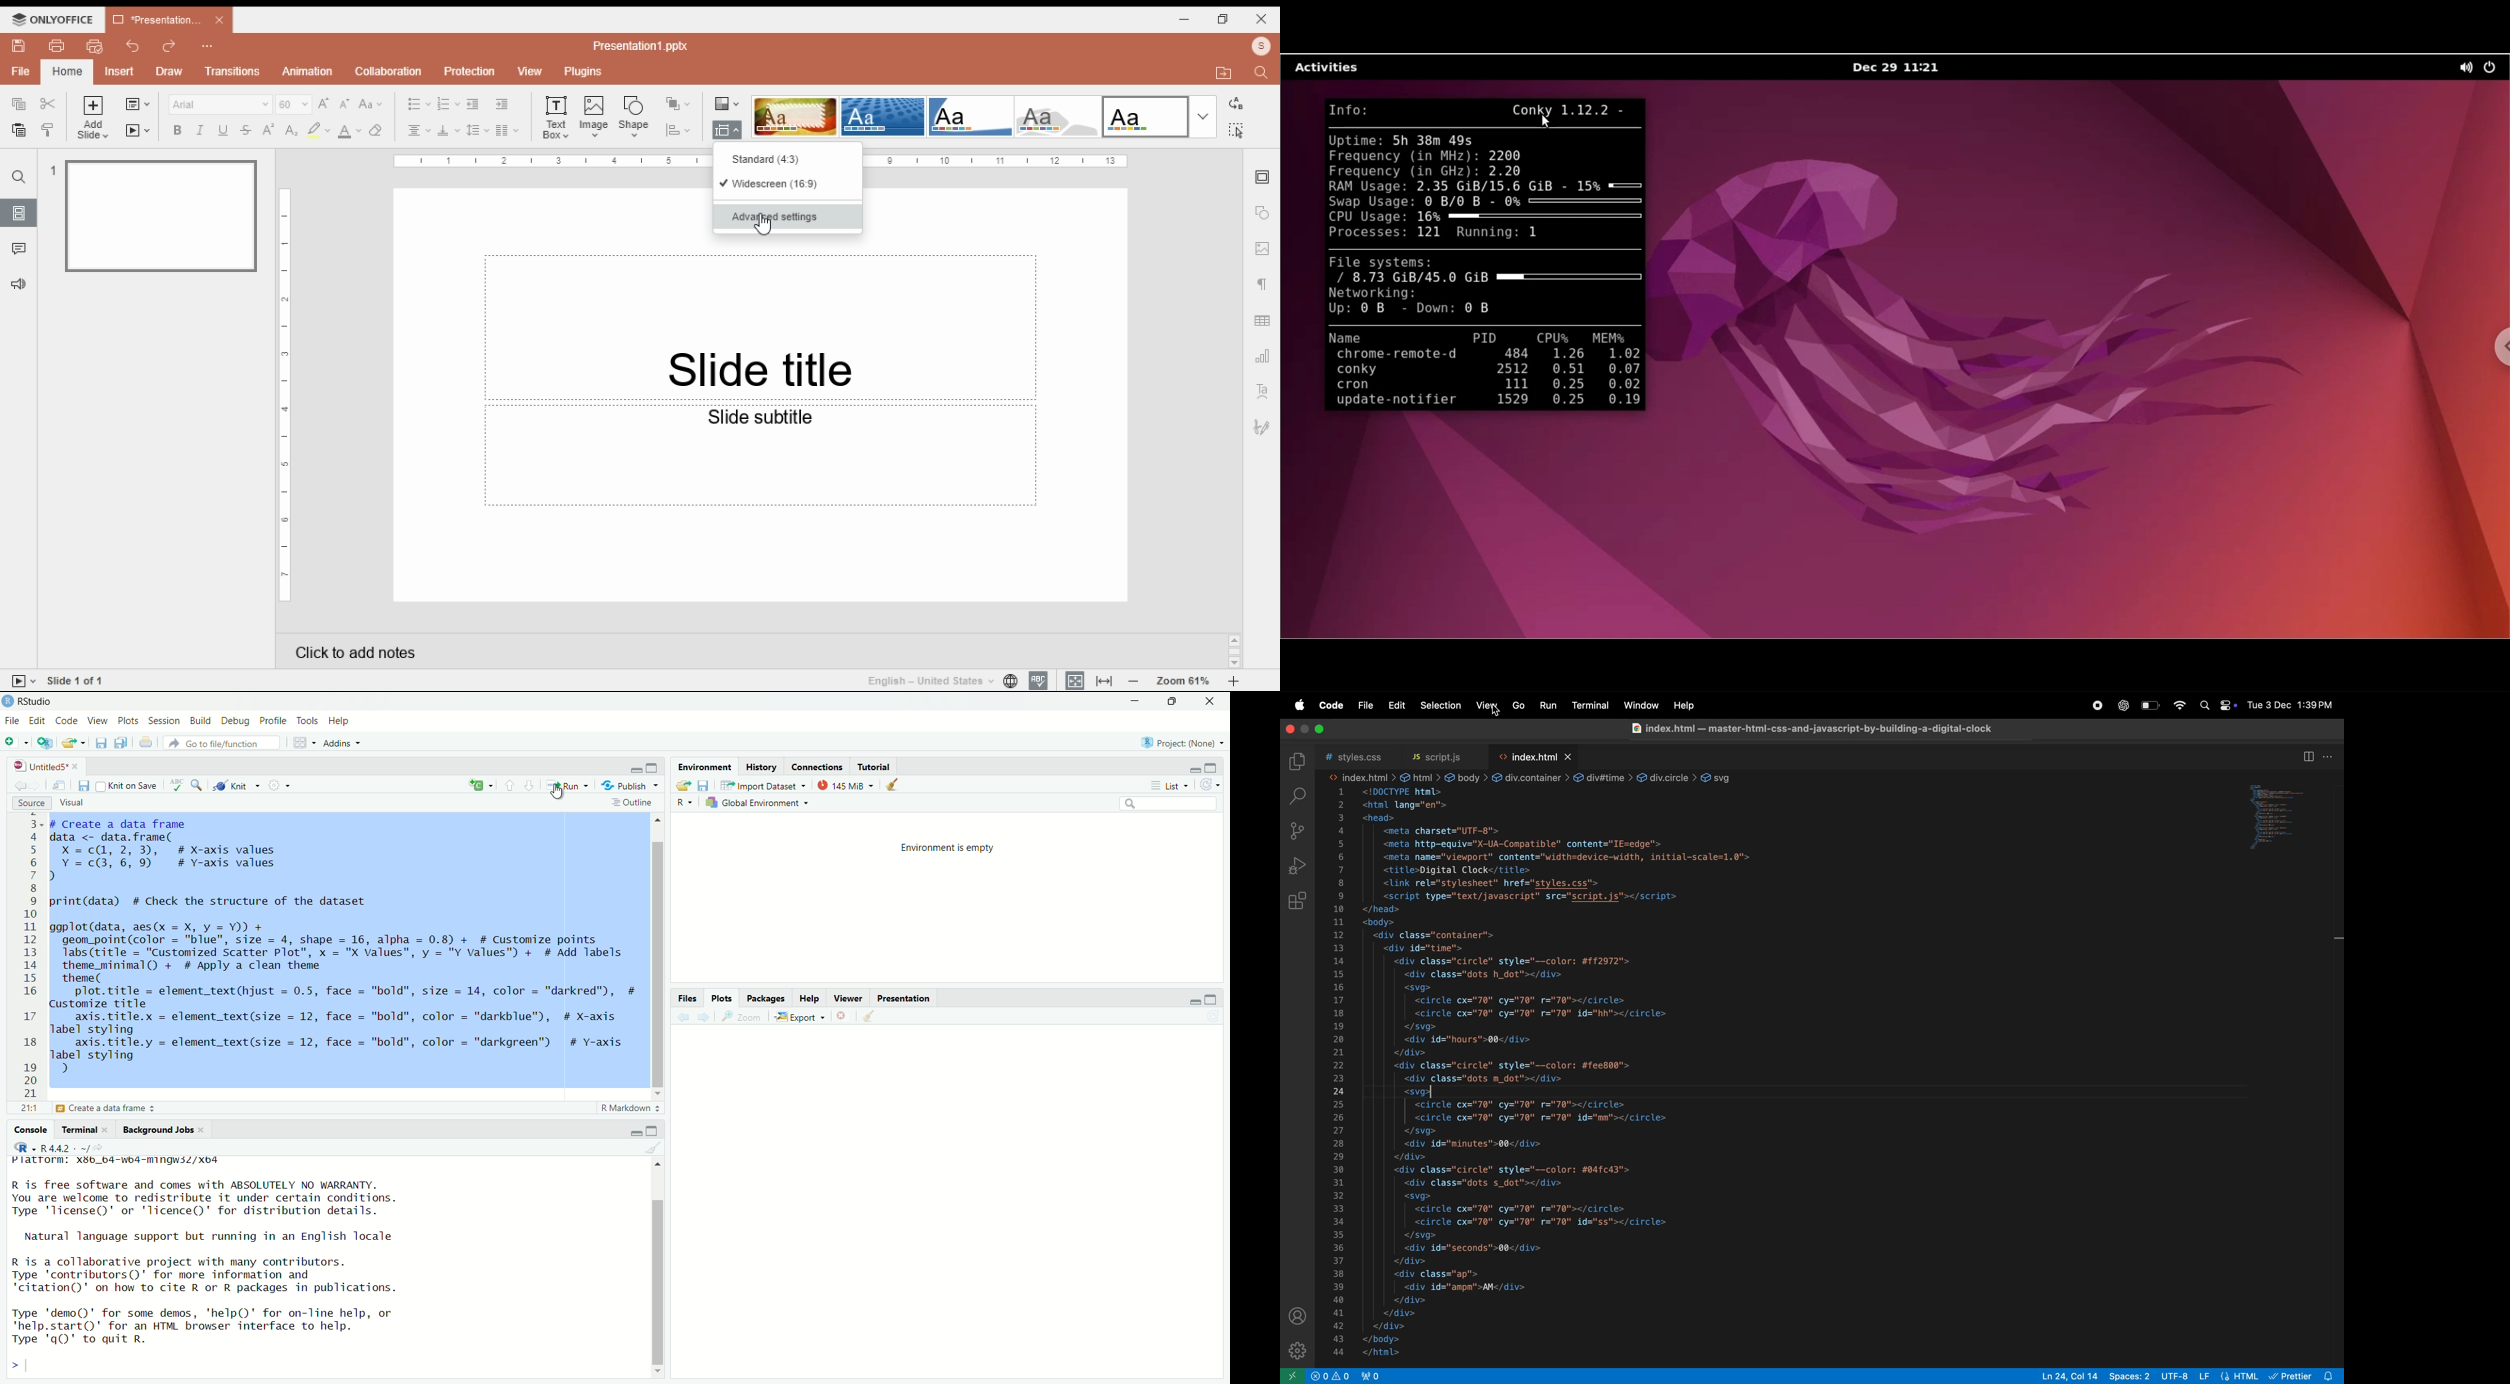 The width and height of the screenshot is (2520, 1400). Describe the element at coordinates (56, 1146) in the screenshot. I see `R 4.4.2 ` at that location.